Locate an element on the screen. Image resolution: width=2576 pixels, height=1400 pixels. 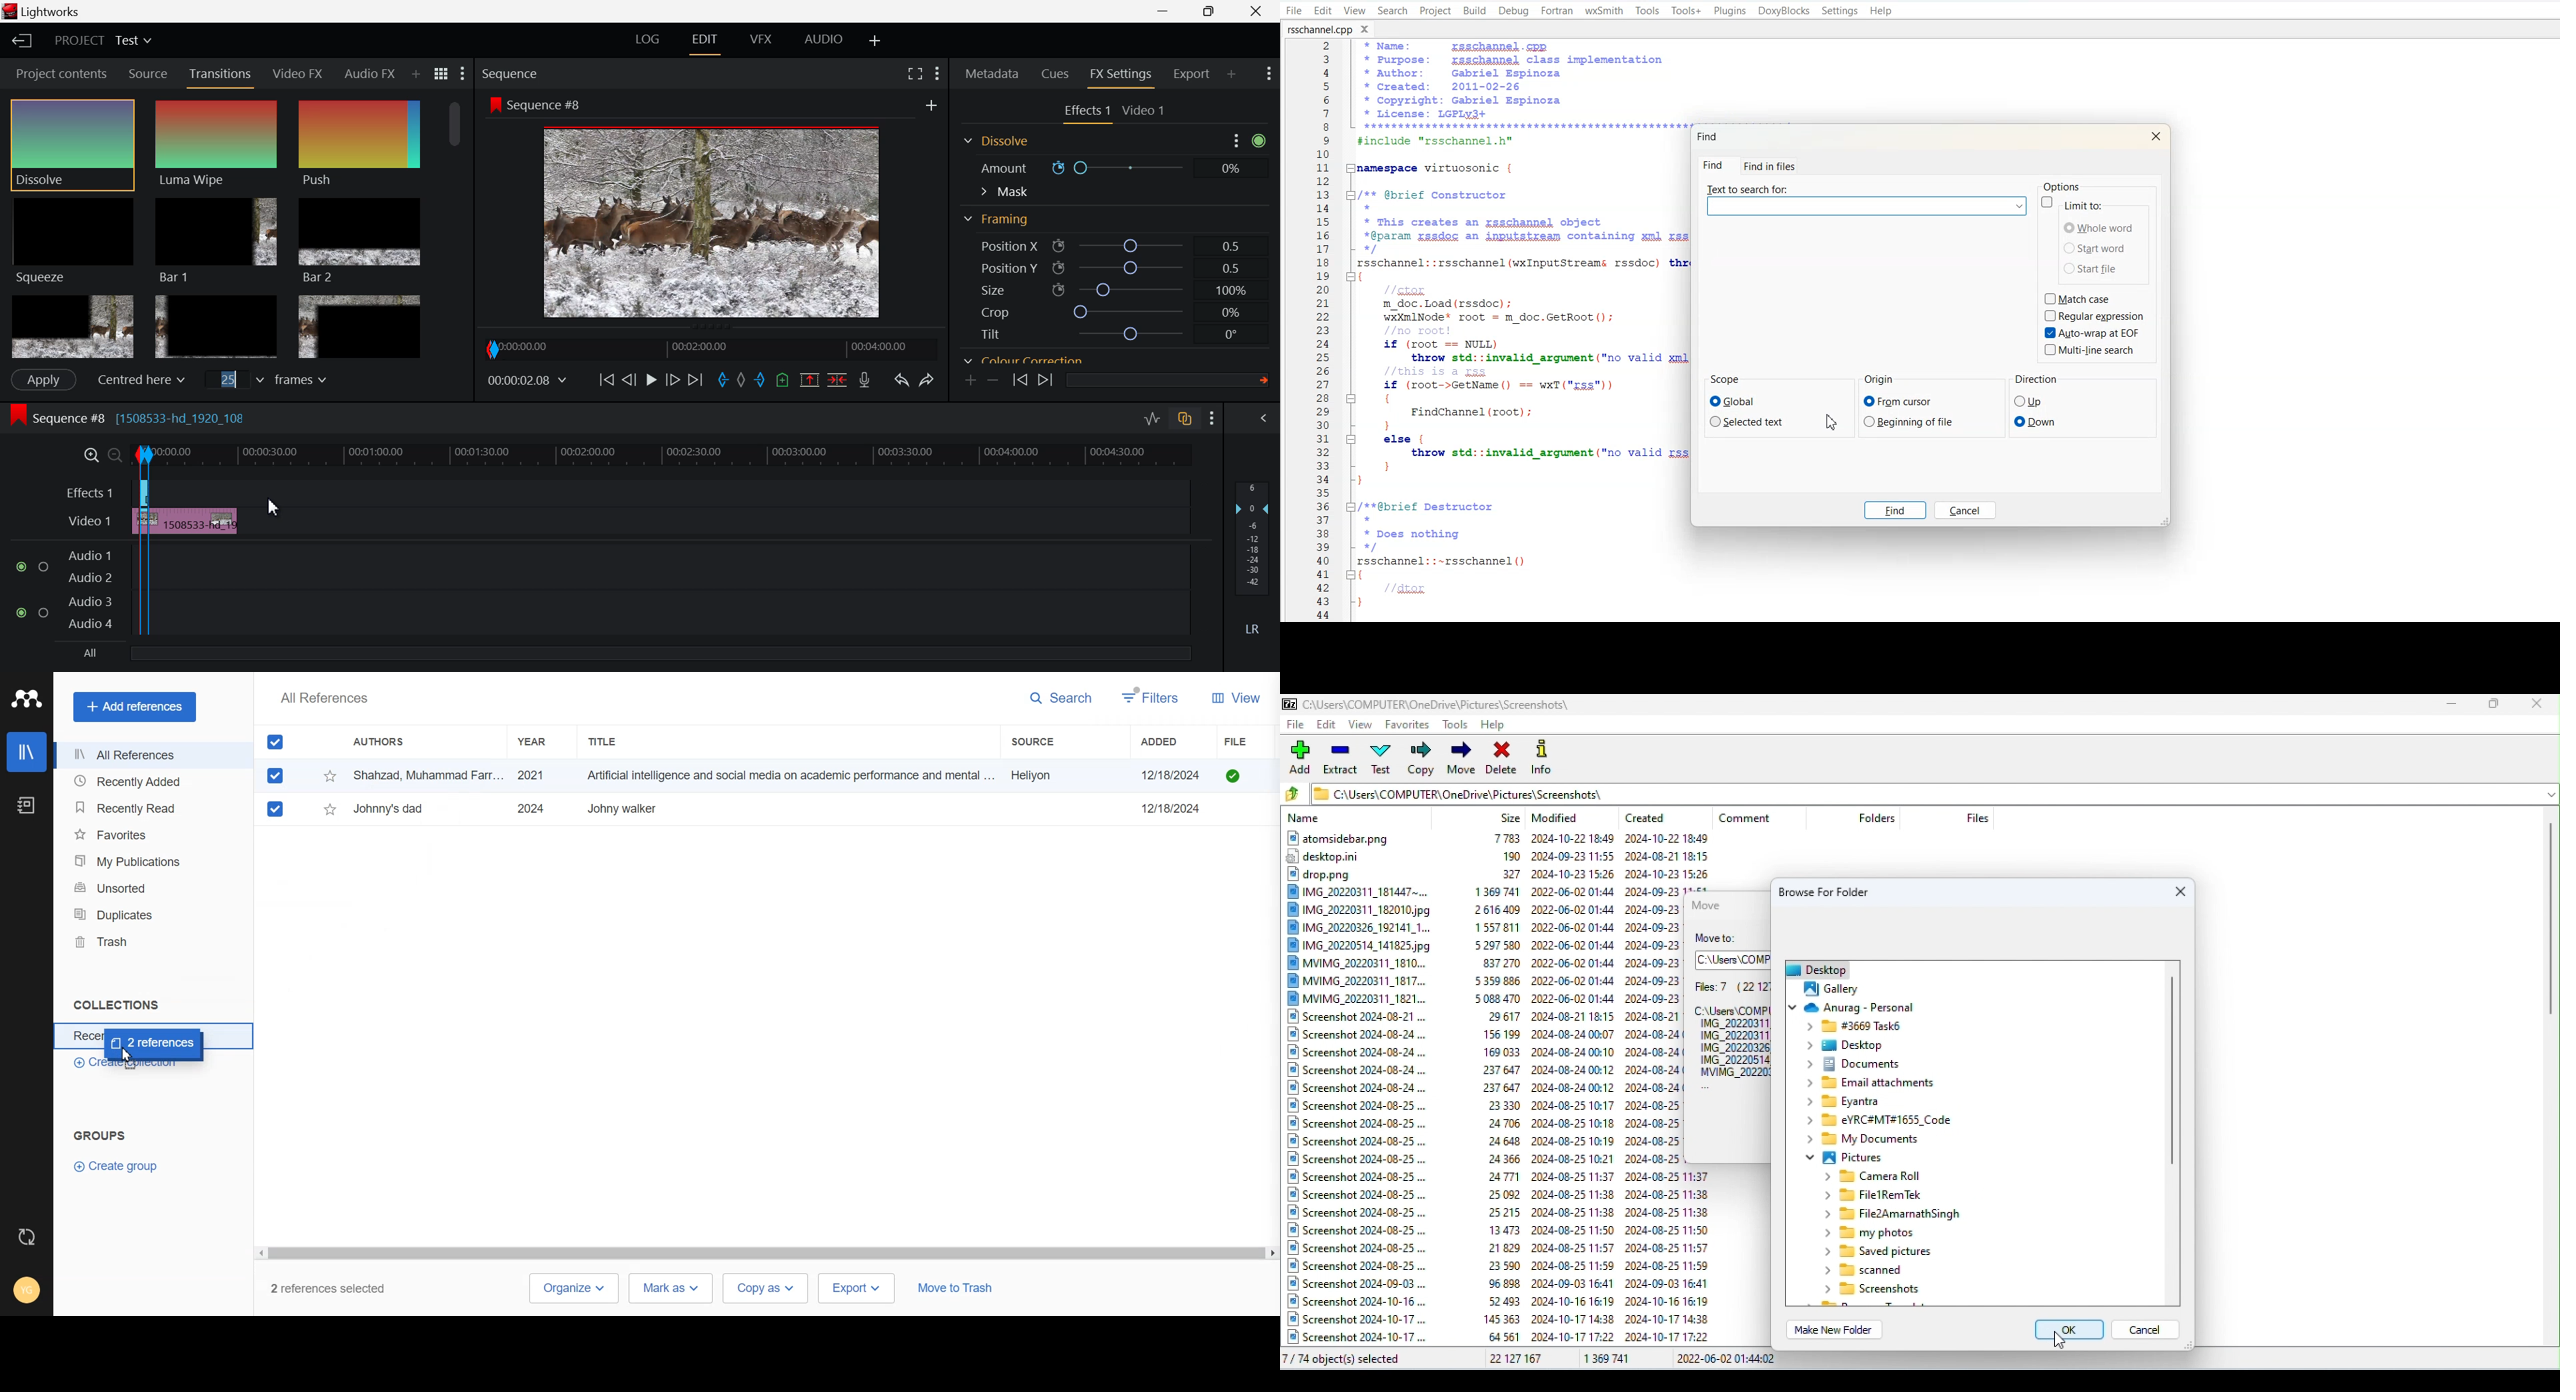
Documents is located at coordinates (1857, 1063).